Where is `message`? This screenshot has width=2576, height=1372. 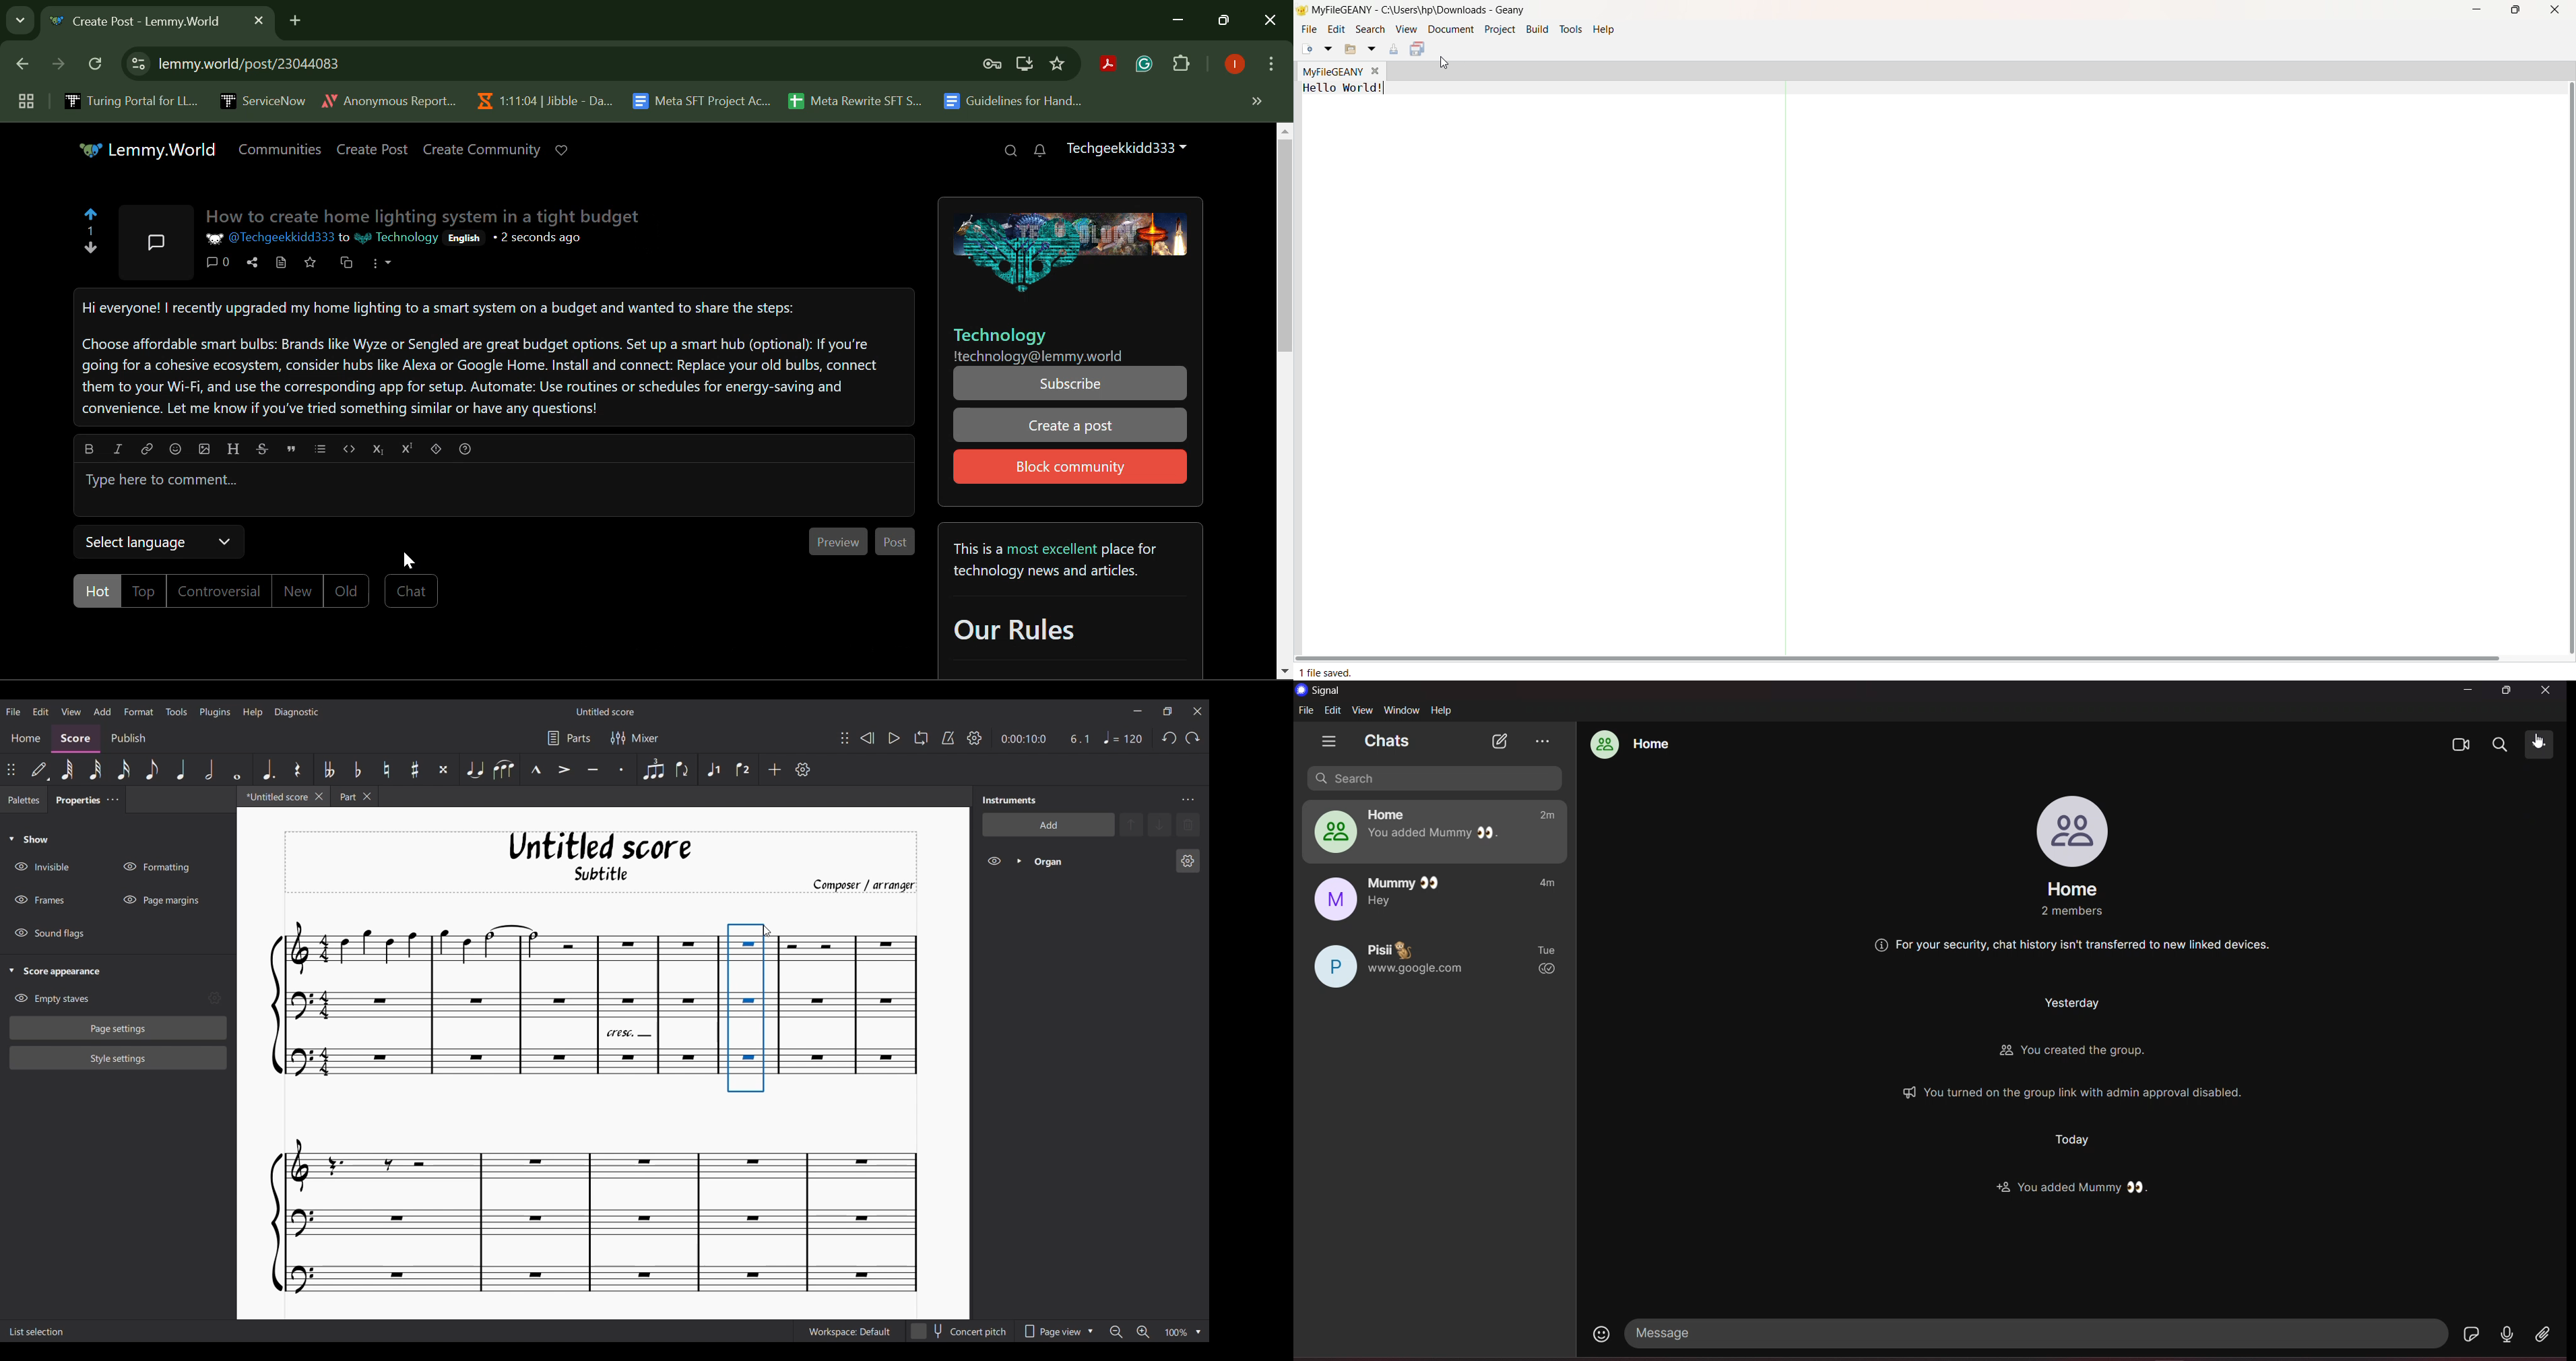
message is located at coordinates (2038, 1333).